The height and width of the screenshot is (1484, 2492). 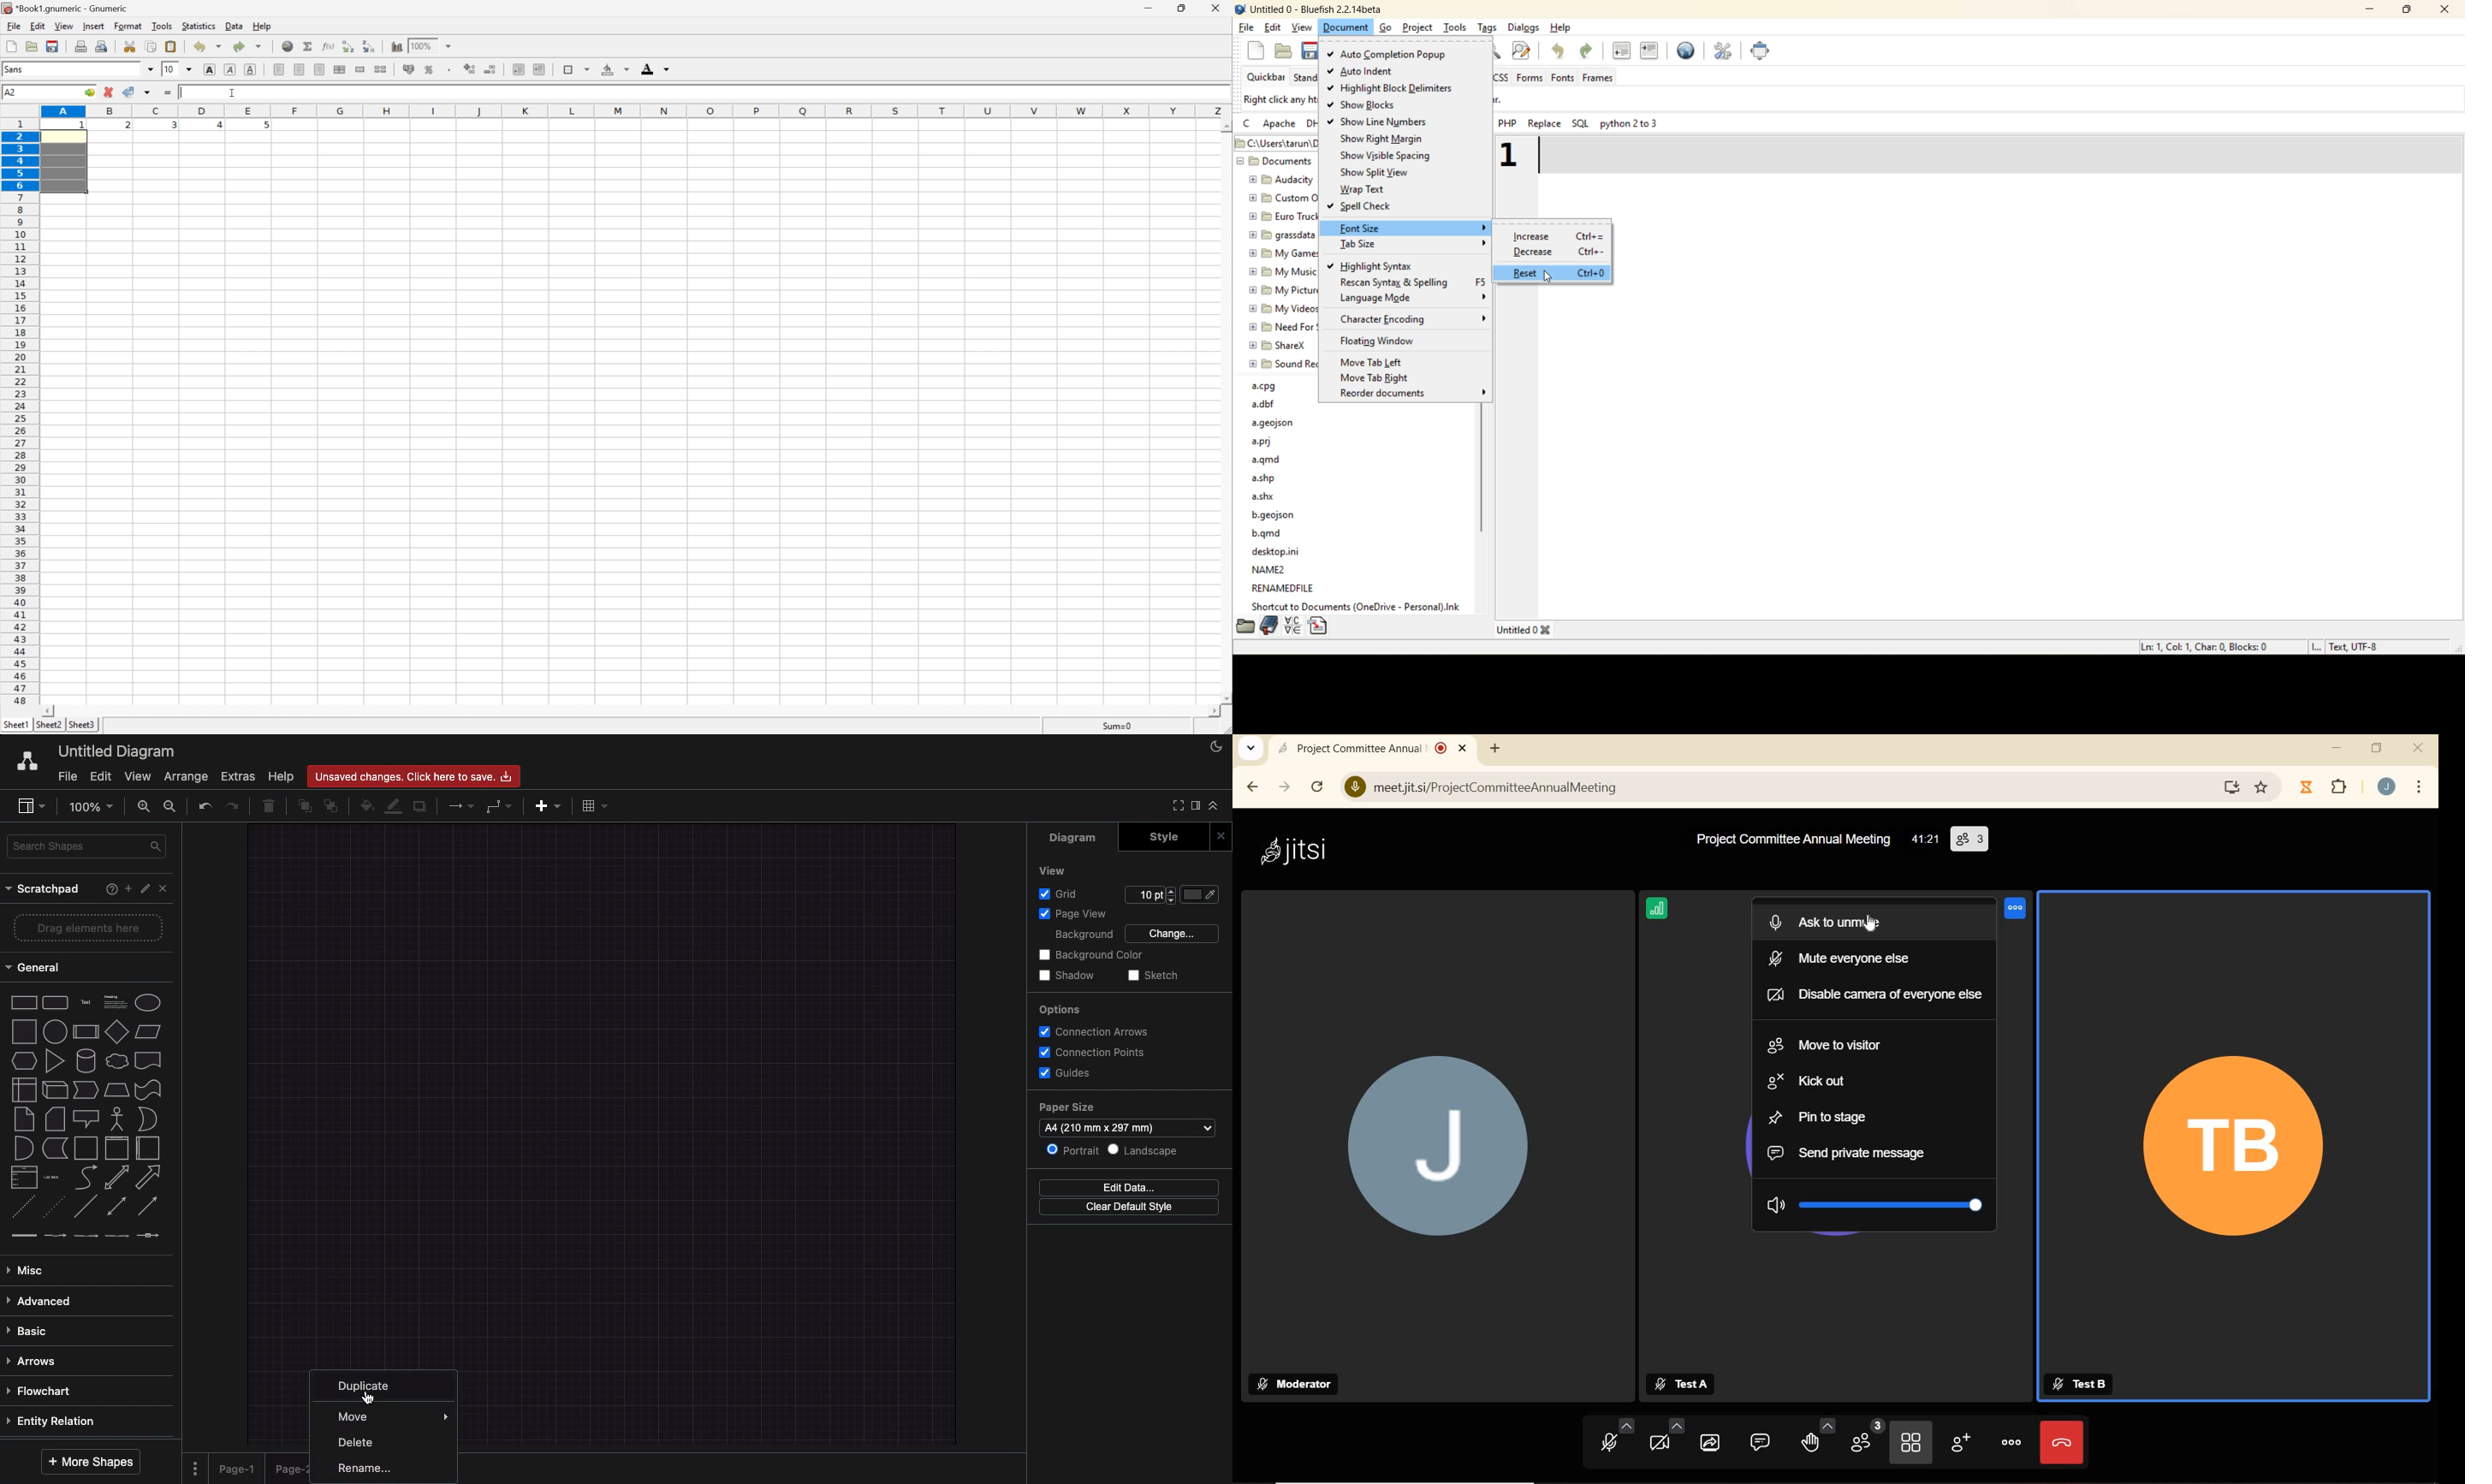 What do you see at coordinates (1377, 265) in the screenshot?
I see `highlight syntax` at bounding box center [1377, 265].